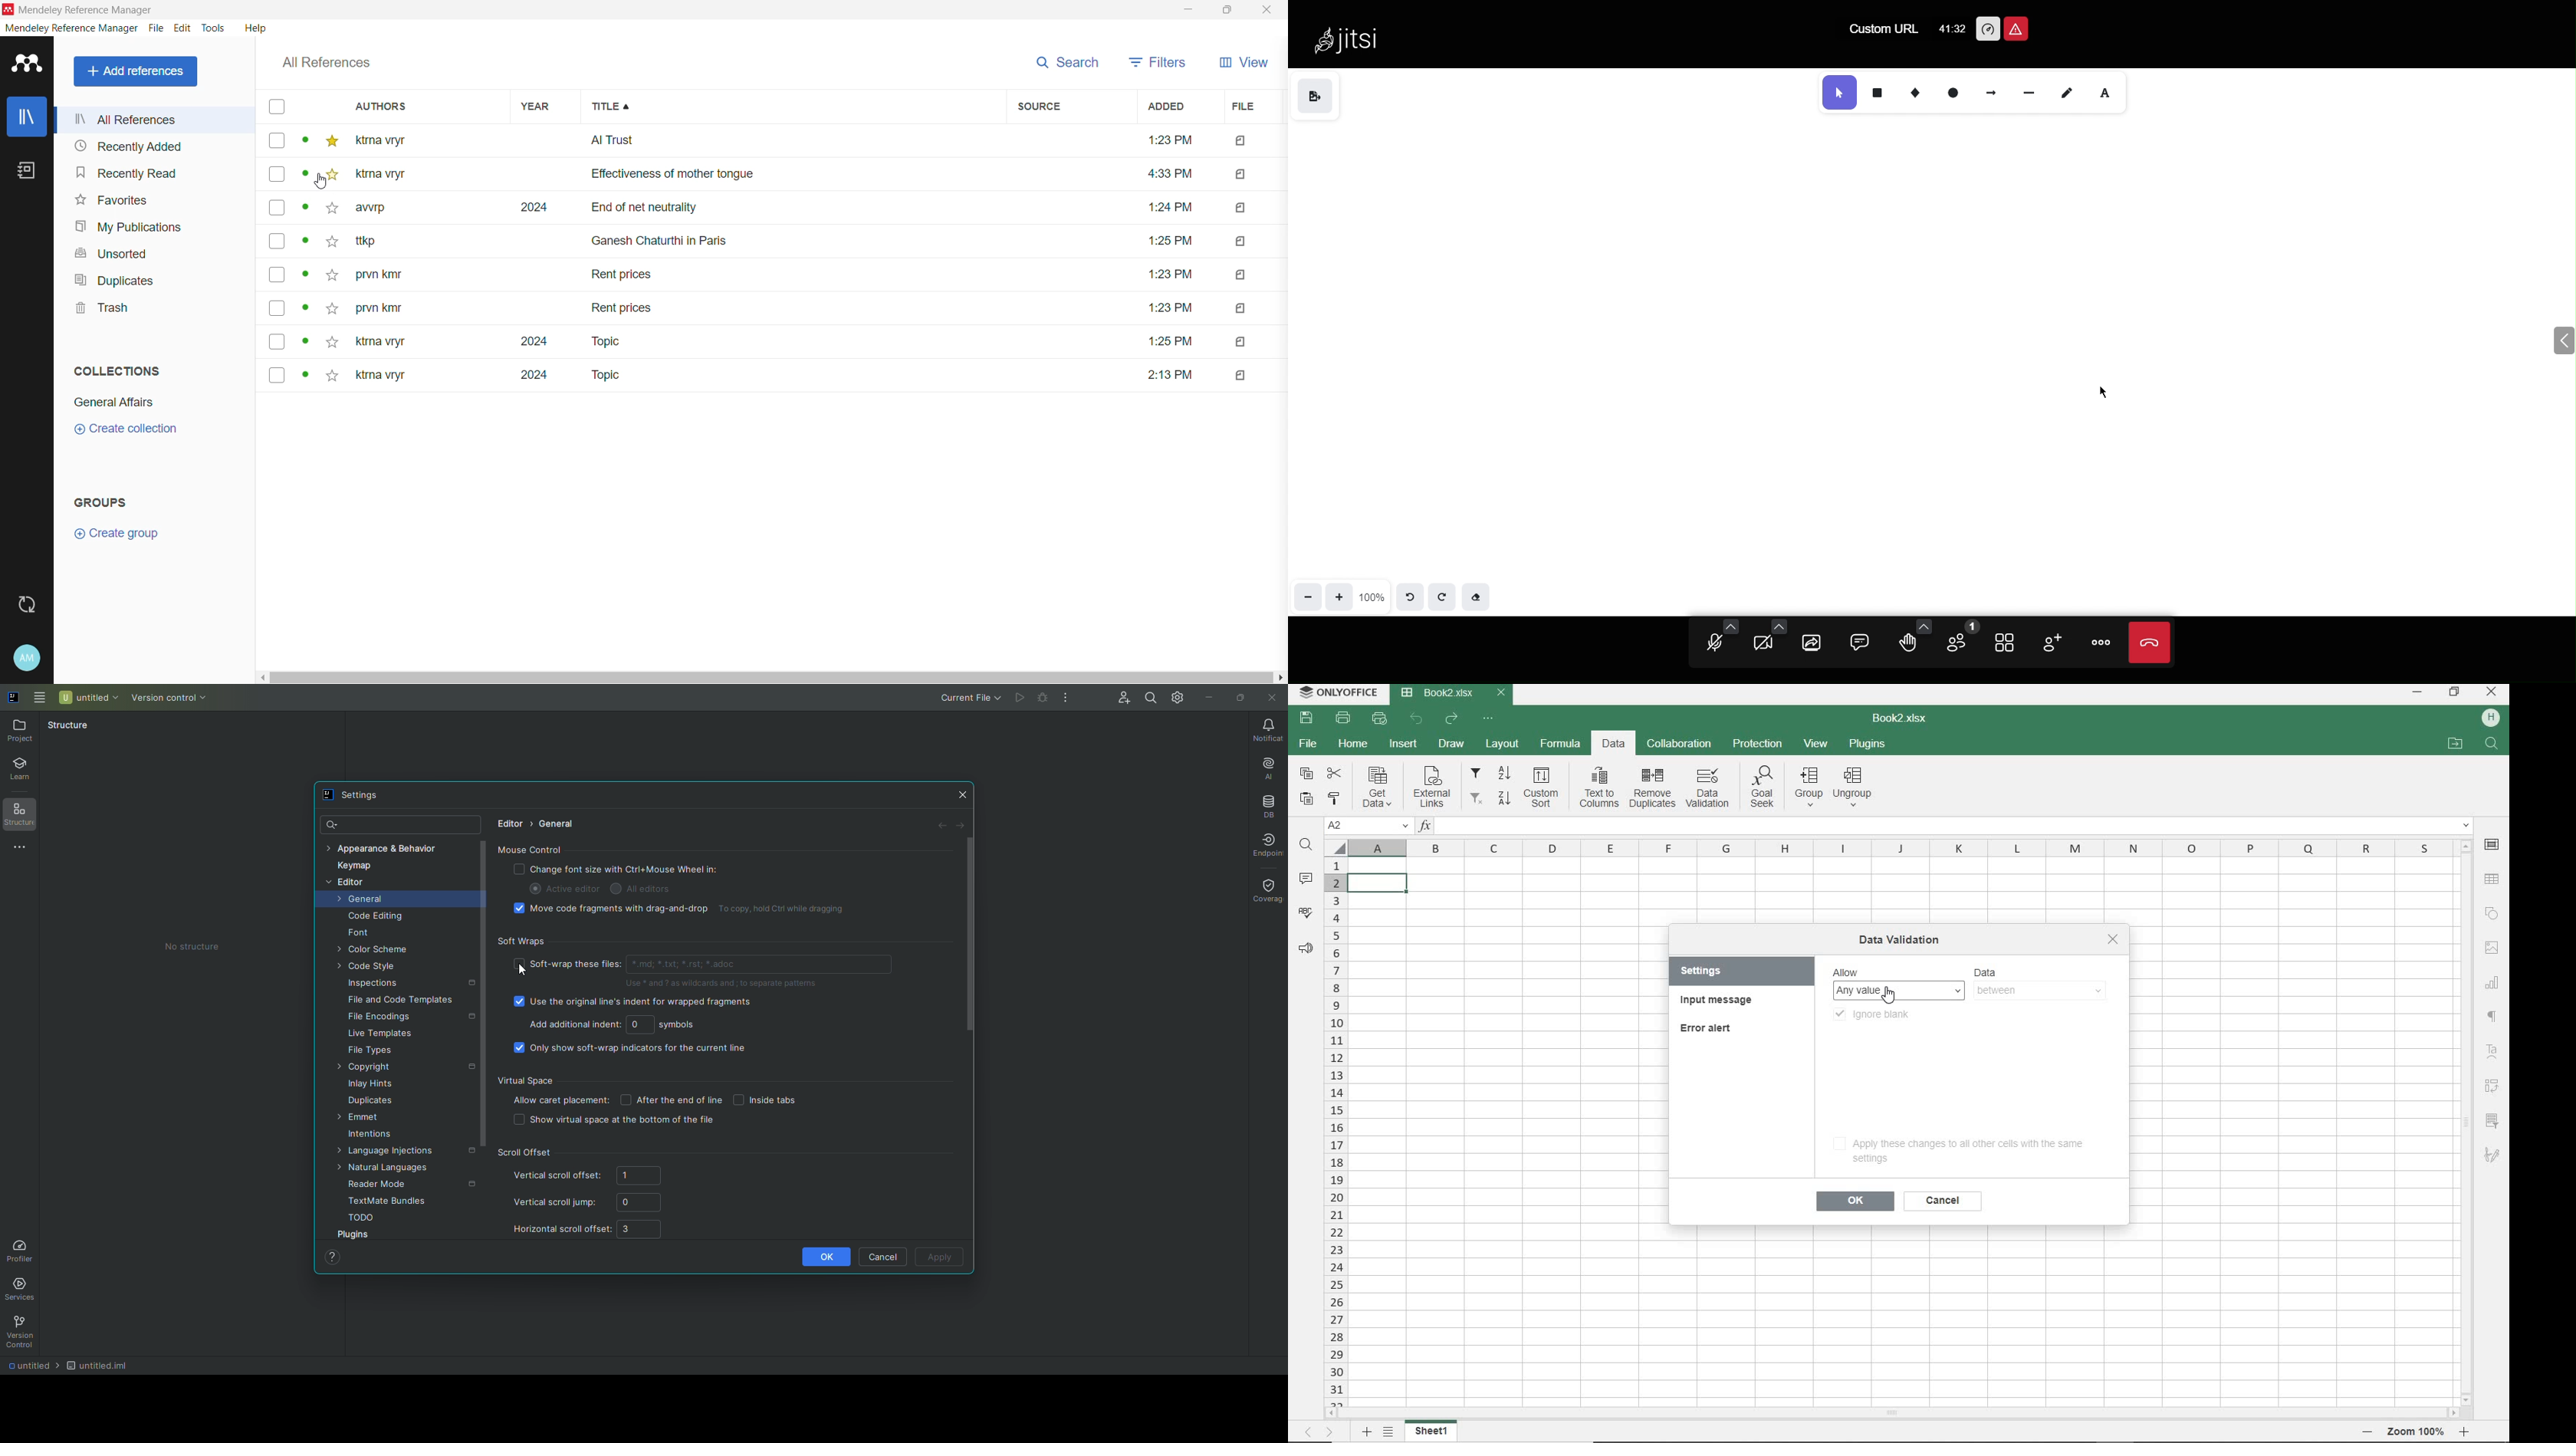  Describe the element at coordinates (277, 209) in the screenshot. I see `box` at that location.